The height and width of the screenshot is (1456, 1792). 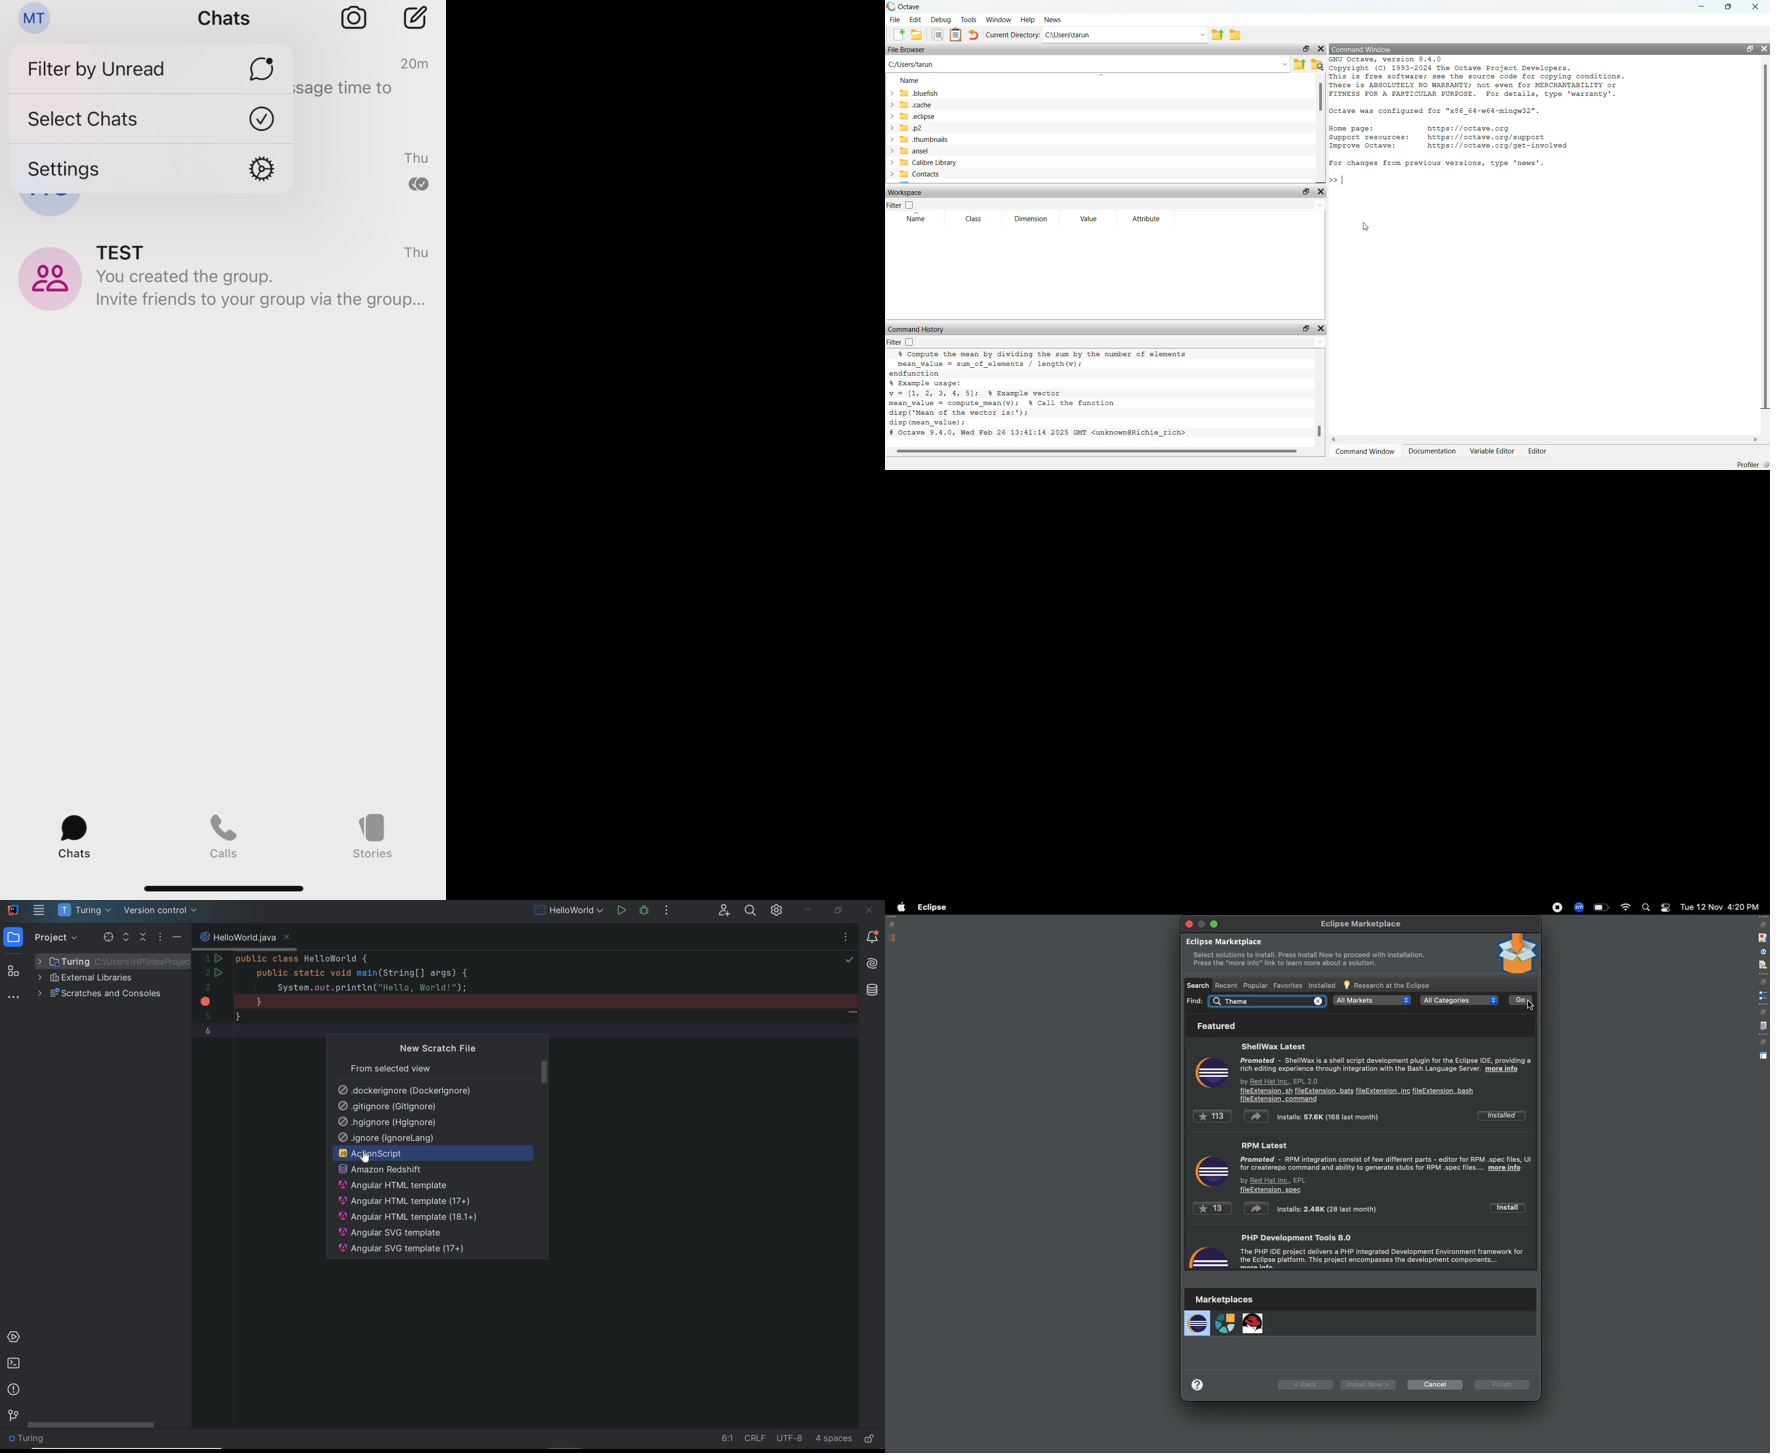 I want to click on cursor, so click(x=365, y=1157).